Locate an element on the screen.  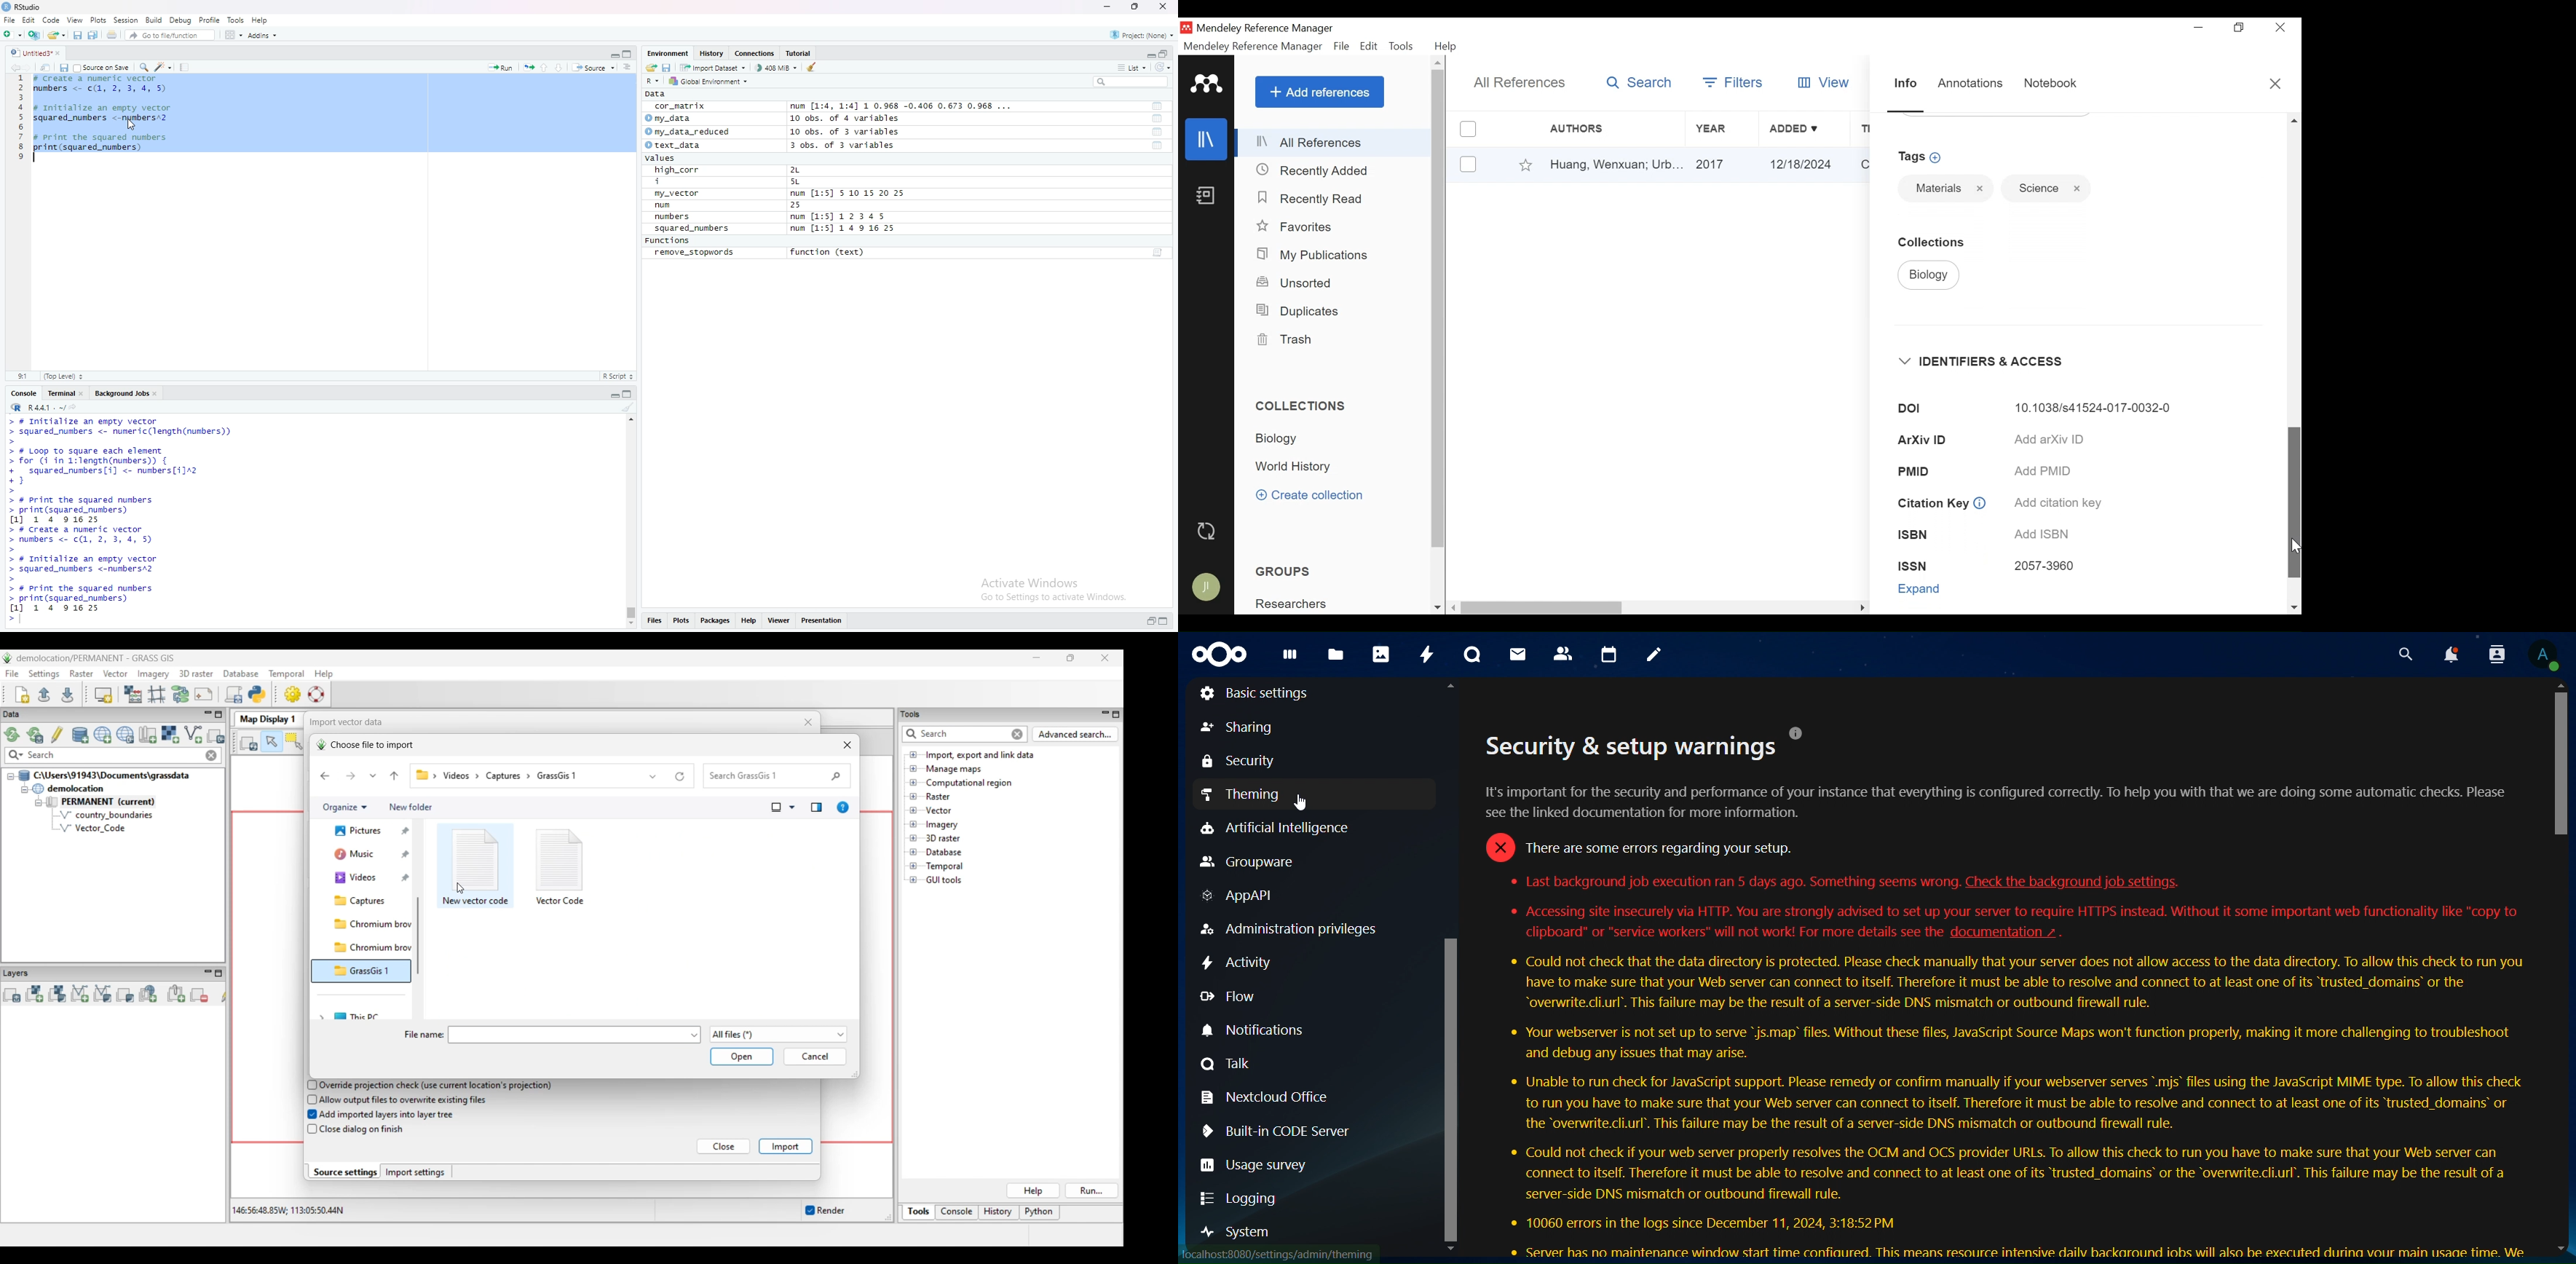
9:1 is located at coordinates (22, 376).